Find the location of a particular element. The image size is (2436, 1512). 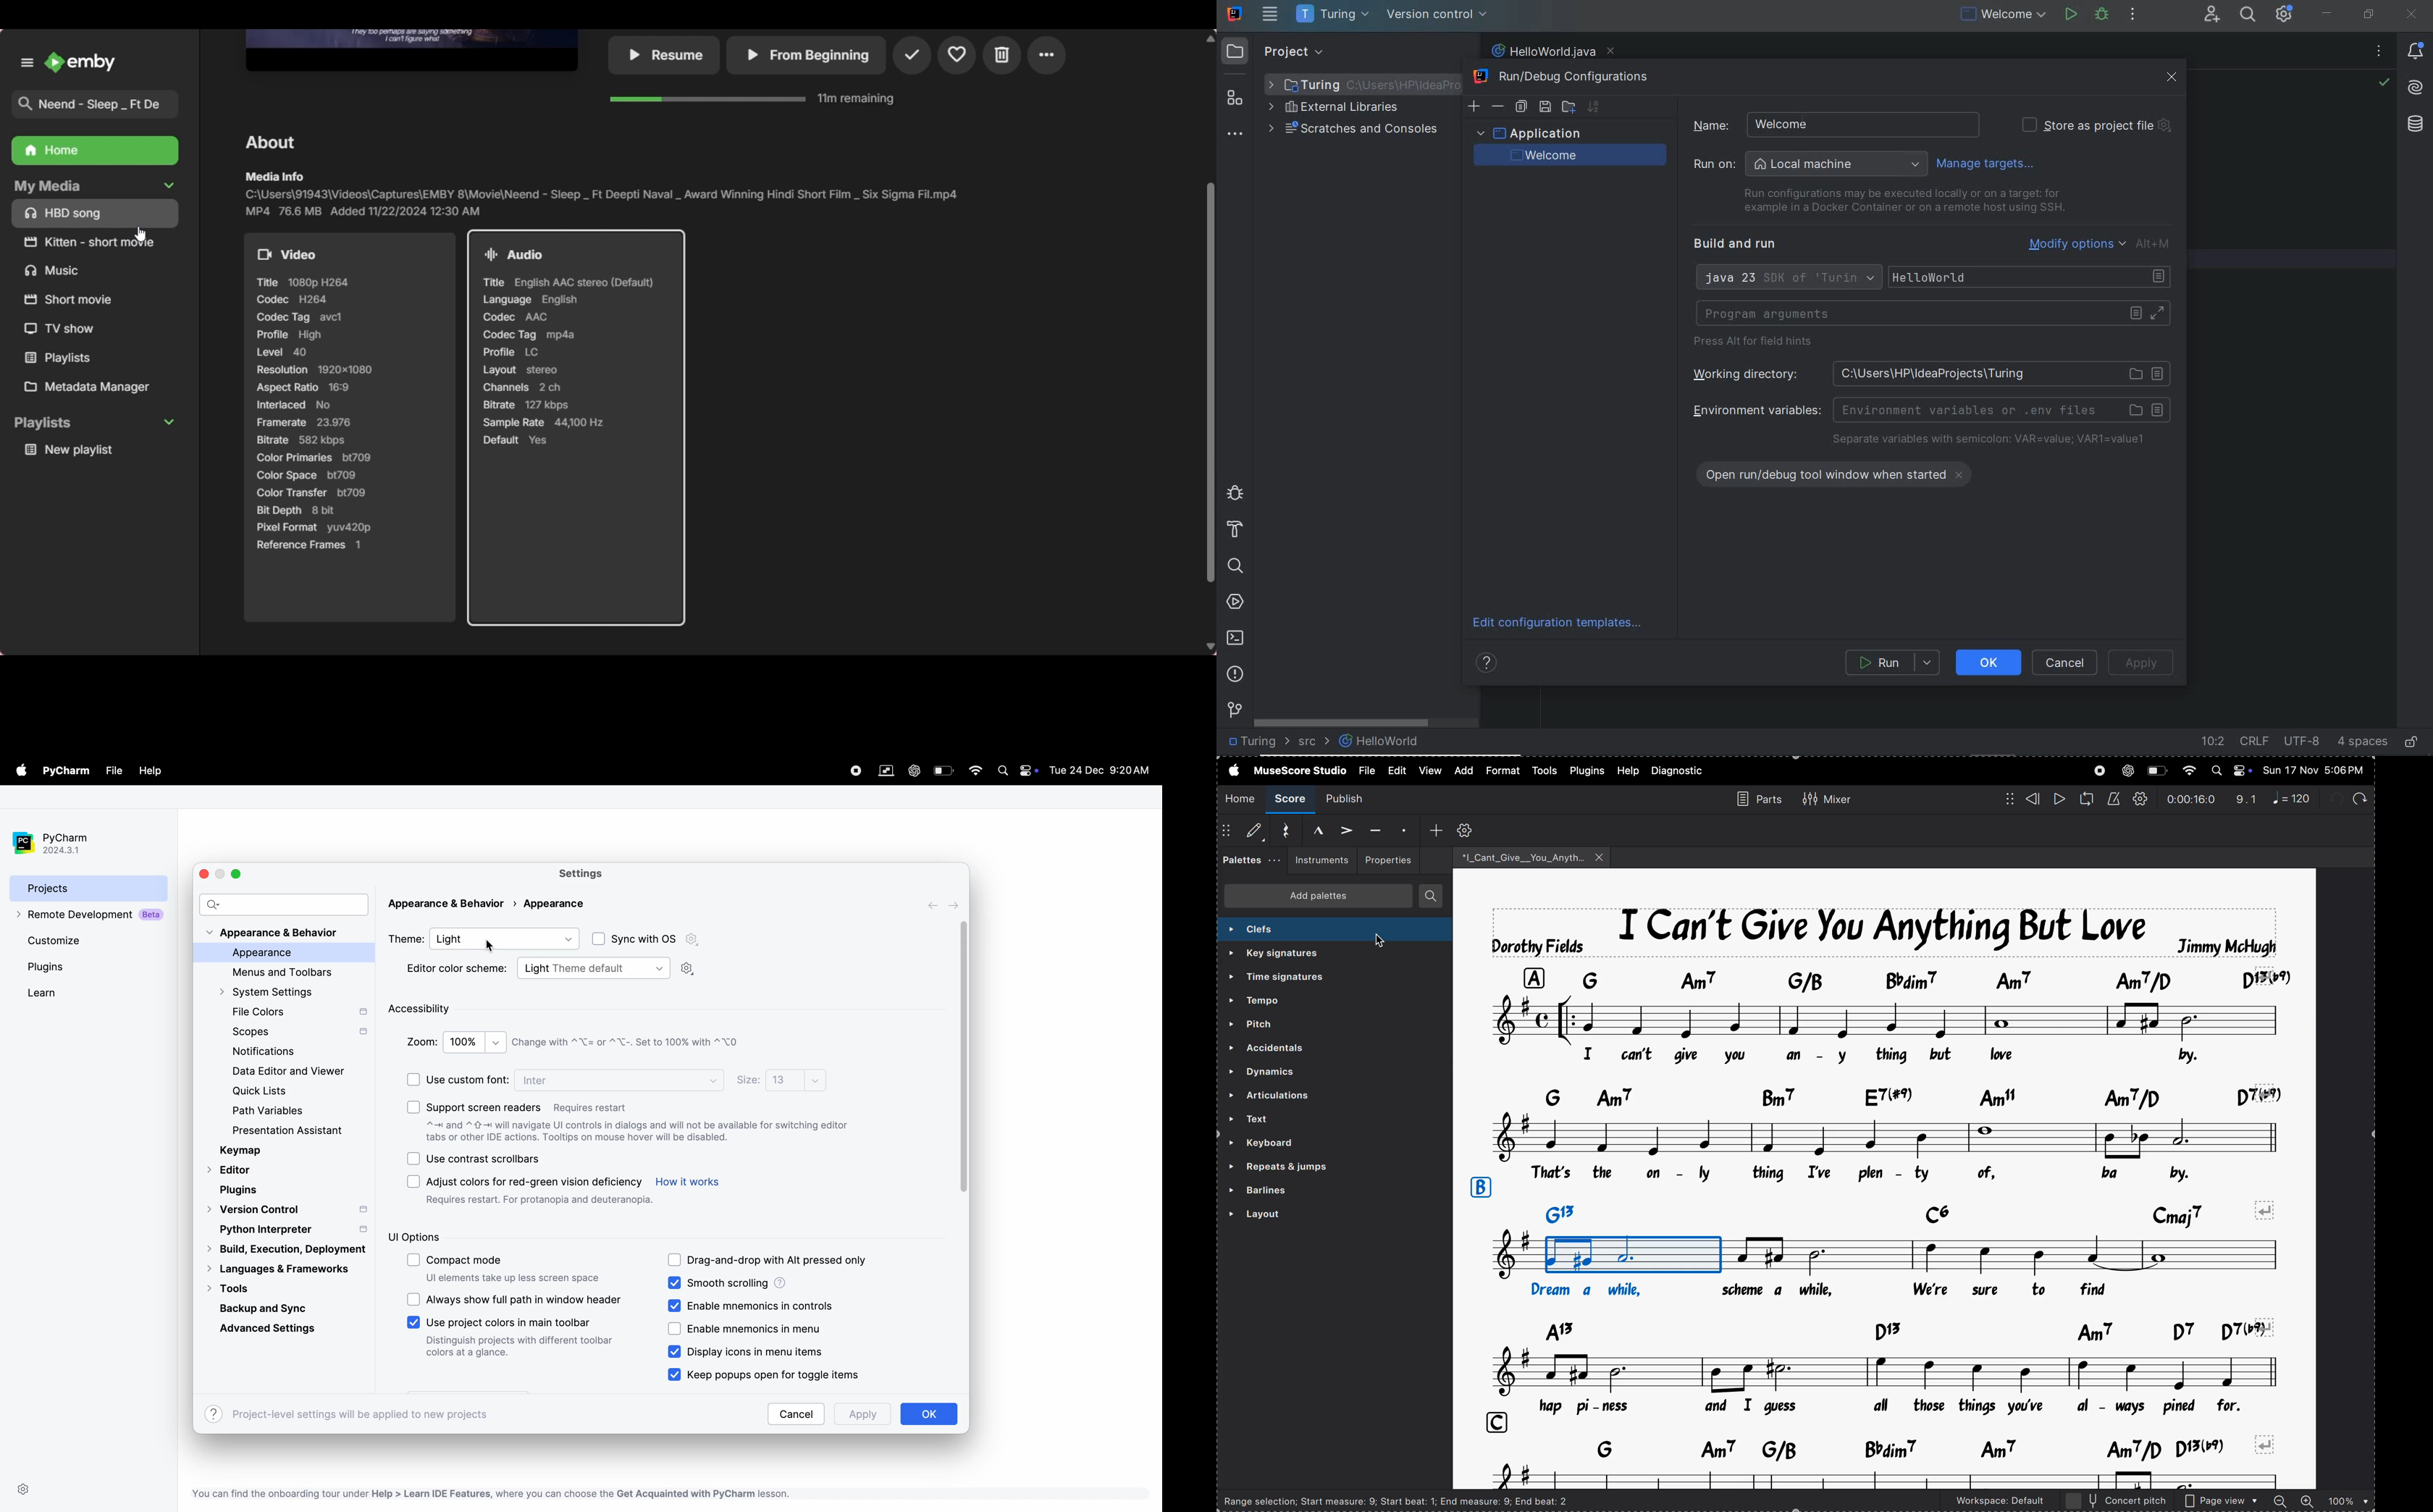

edit configuration templates is located at coordinates (1562, 623).